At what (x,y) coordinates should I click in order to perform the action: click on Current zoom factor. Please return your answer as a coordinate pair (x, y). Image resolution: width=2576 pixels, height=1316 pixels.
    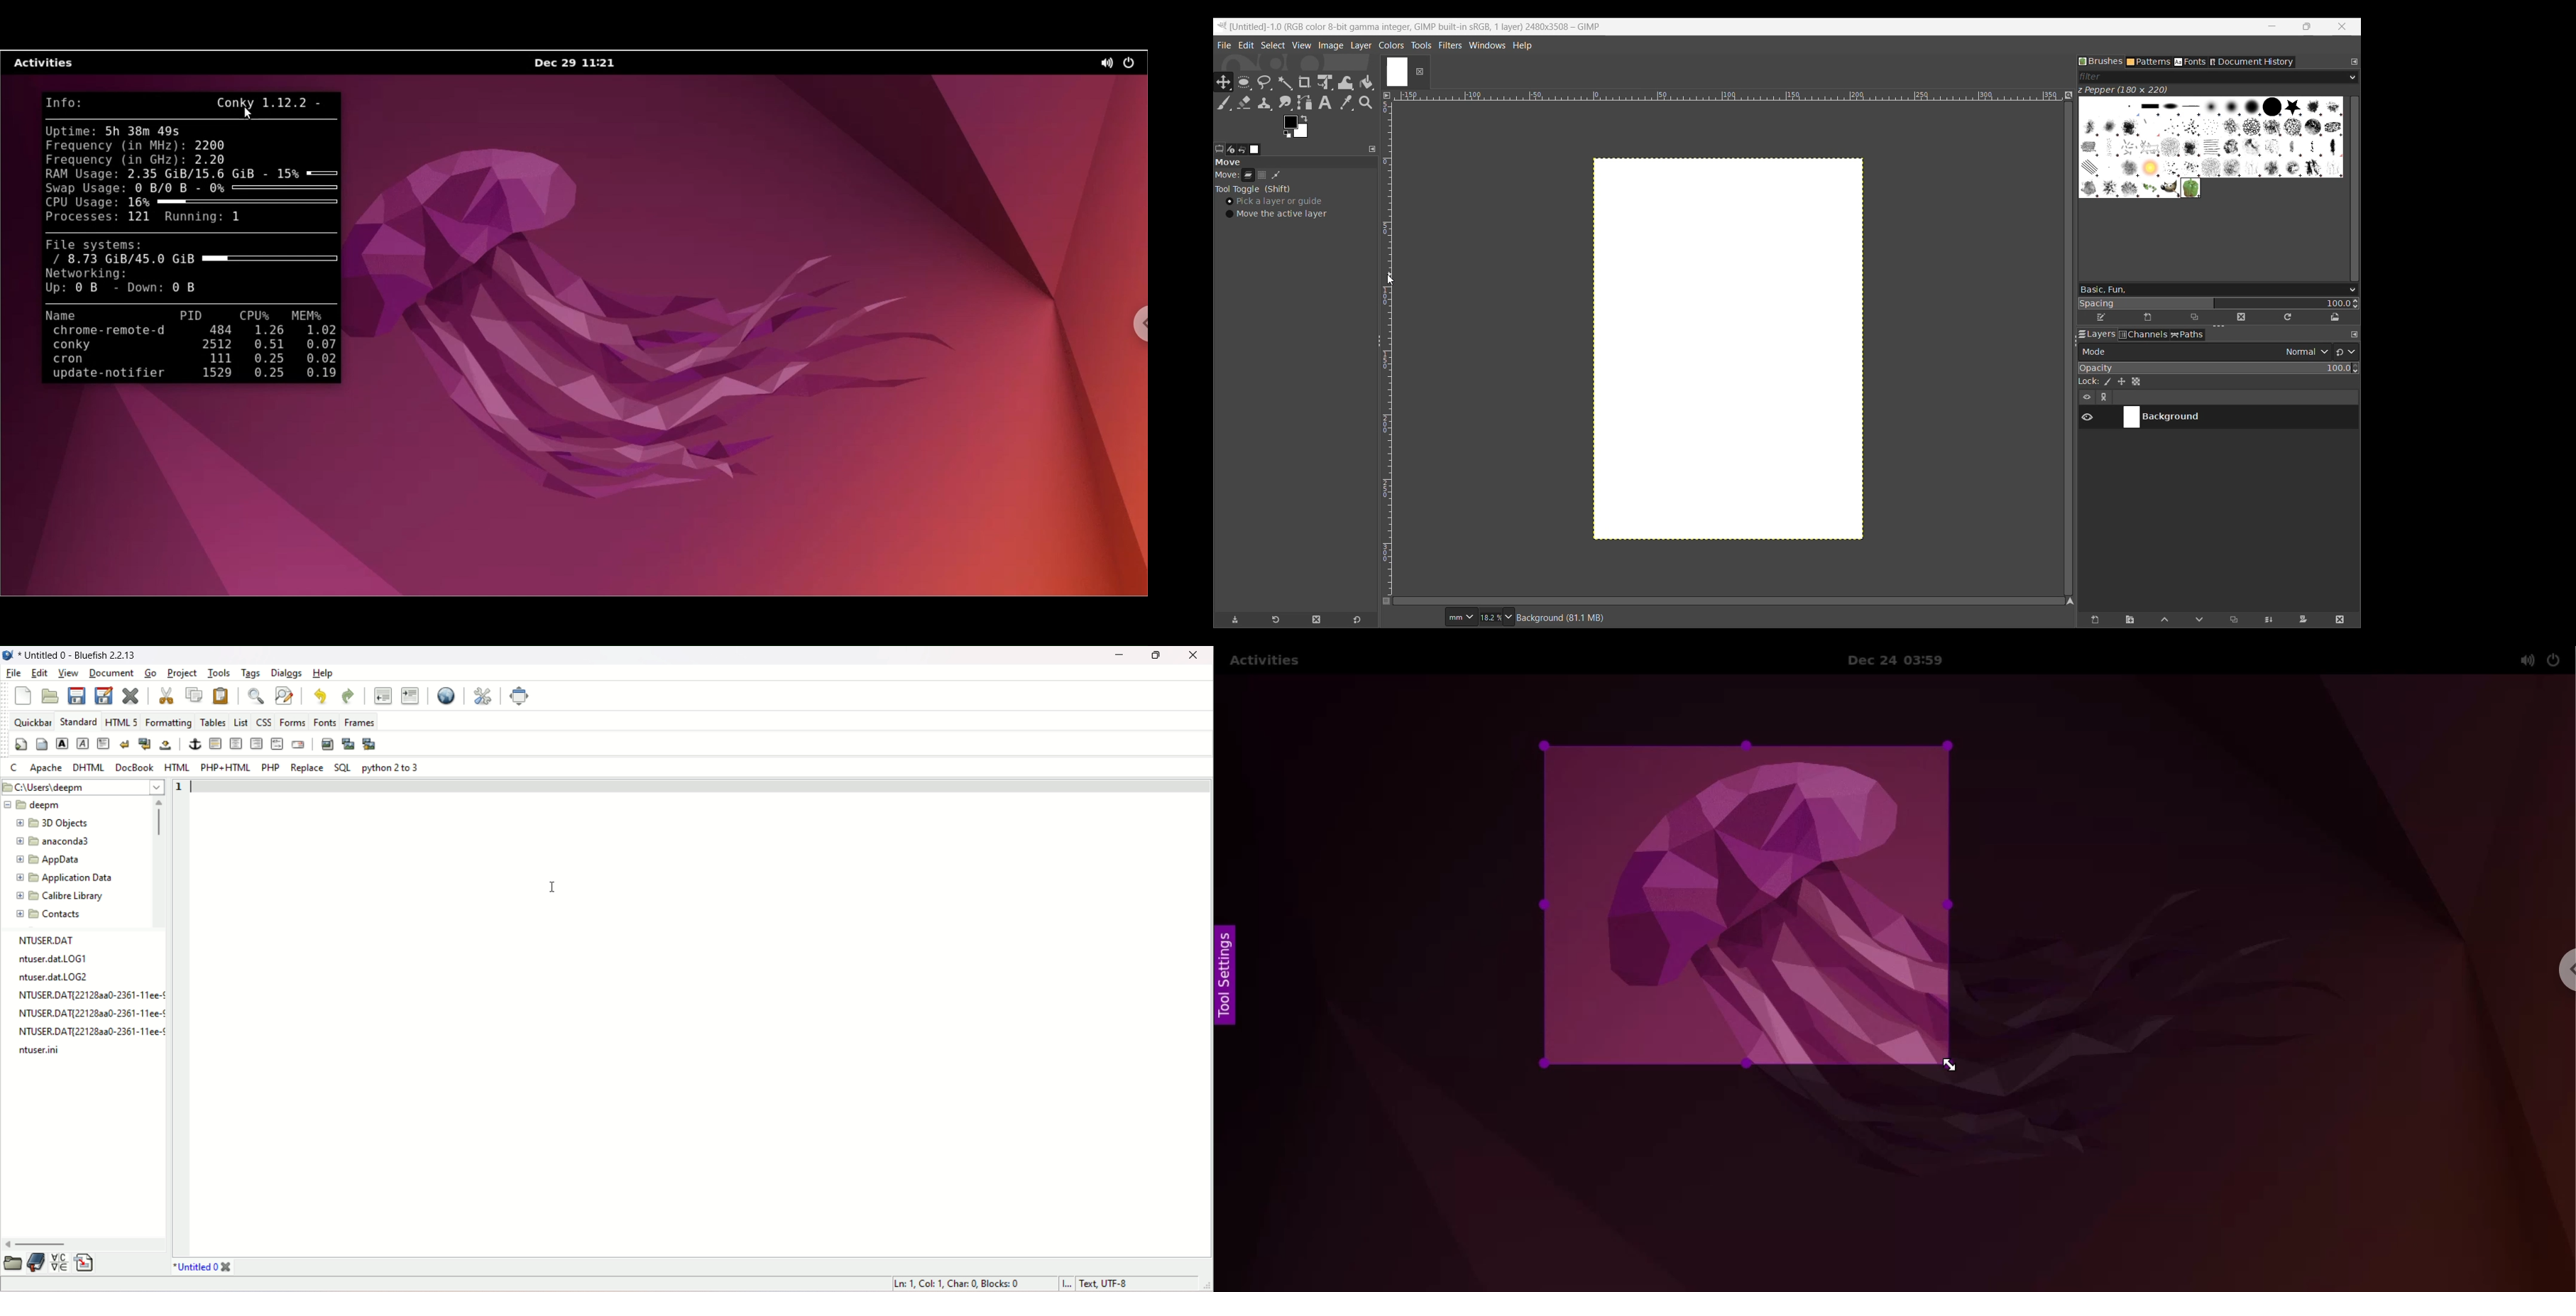
    Looking at the image, I should click on (1490, 618).